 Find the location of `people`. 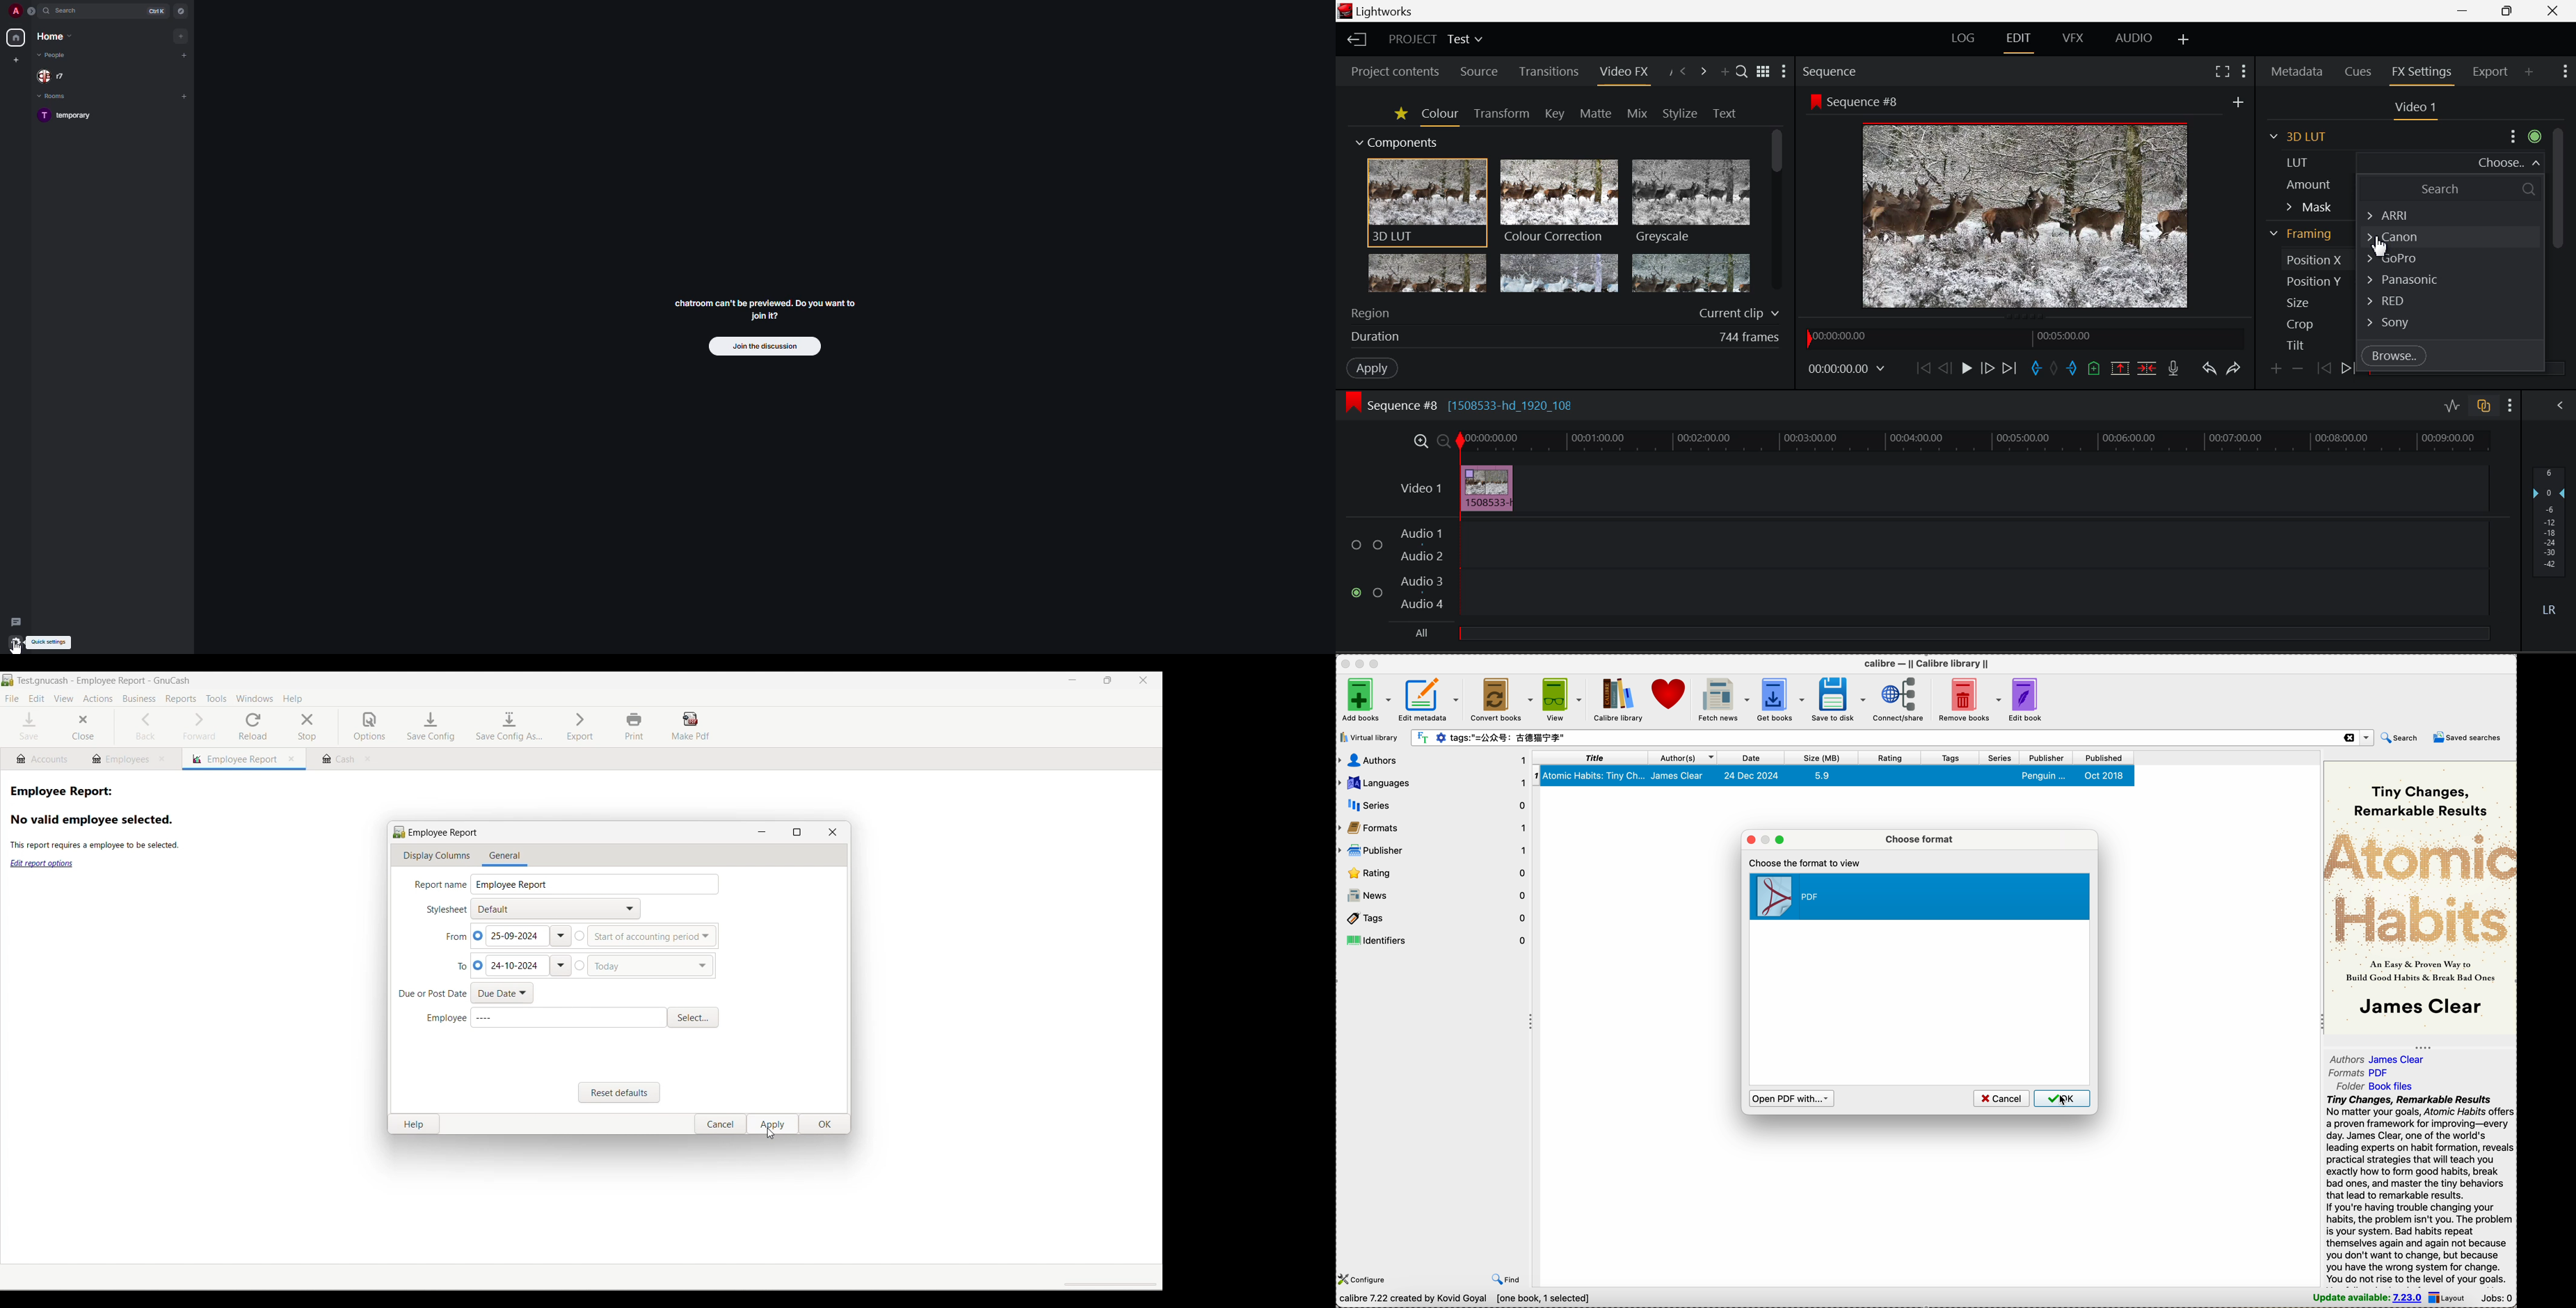

people is located at coordinates (54, 55).